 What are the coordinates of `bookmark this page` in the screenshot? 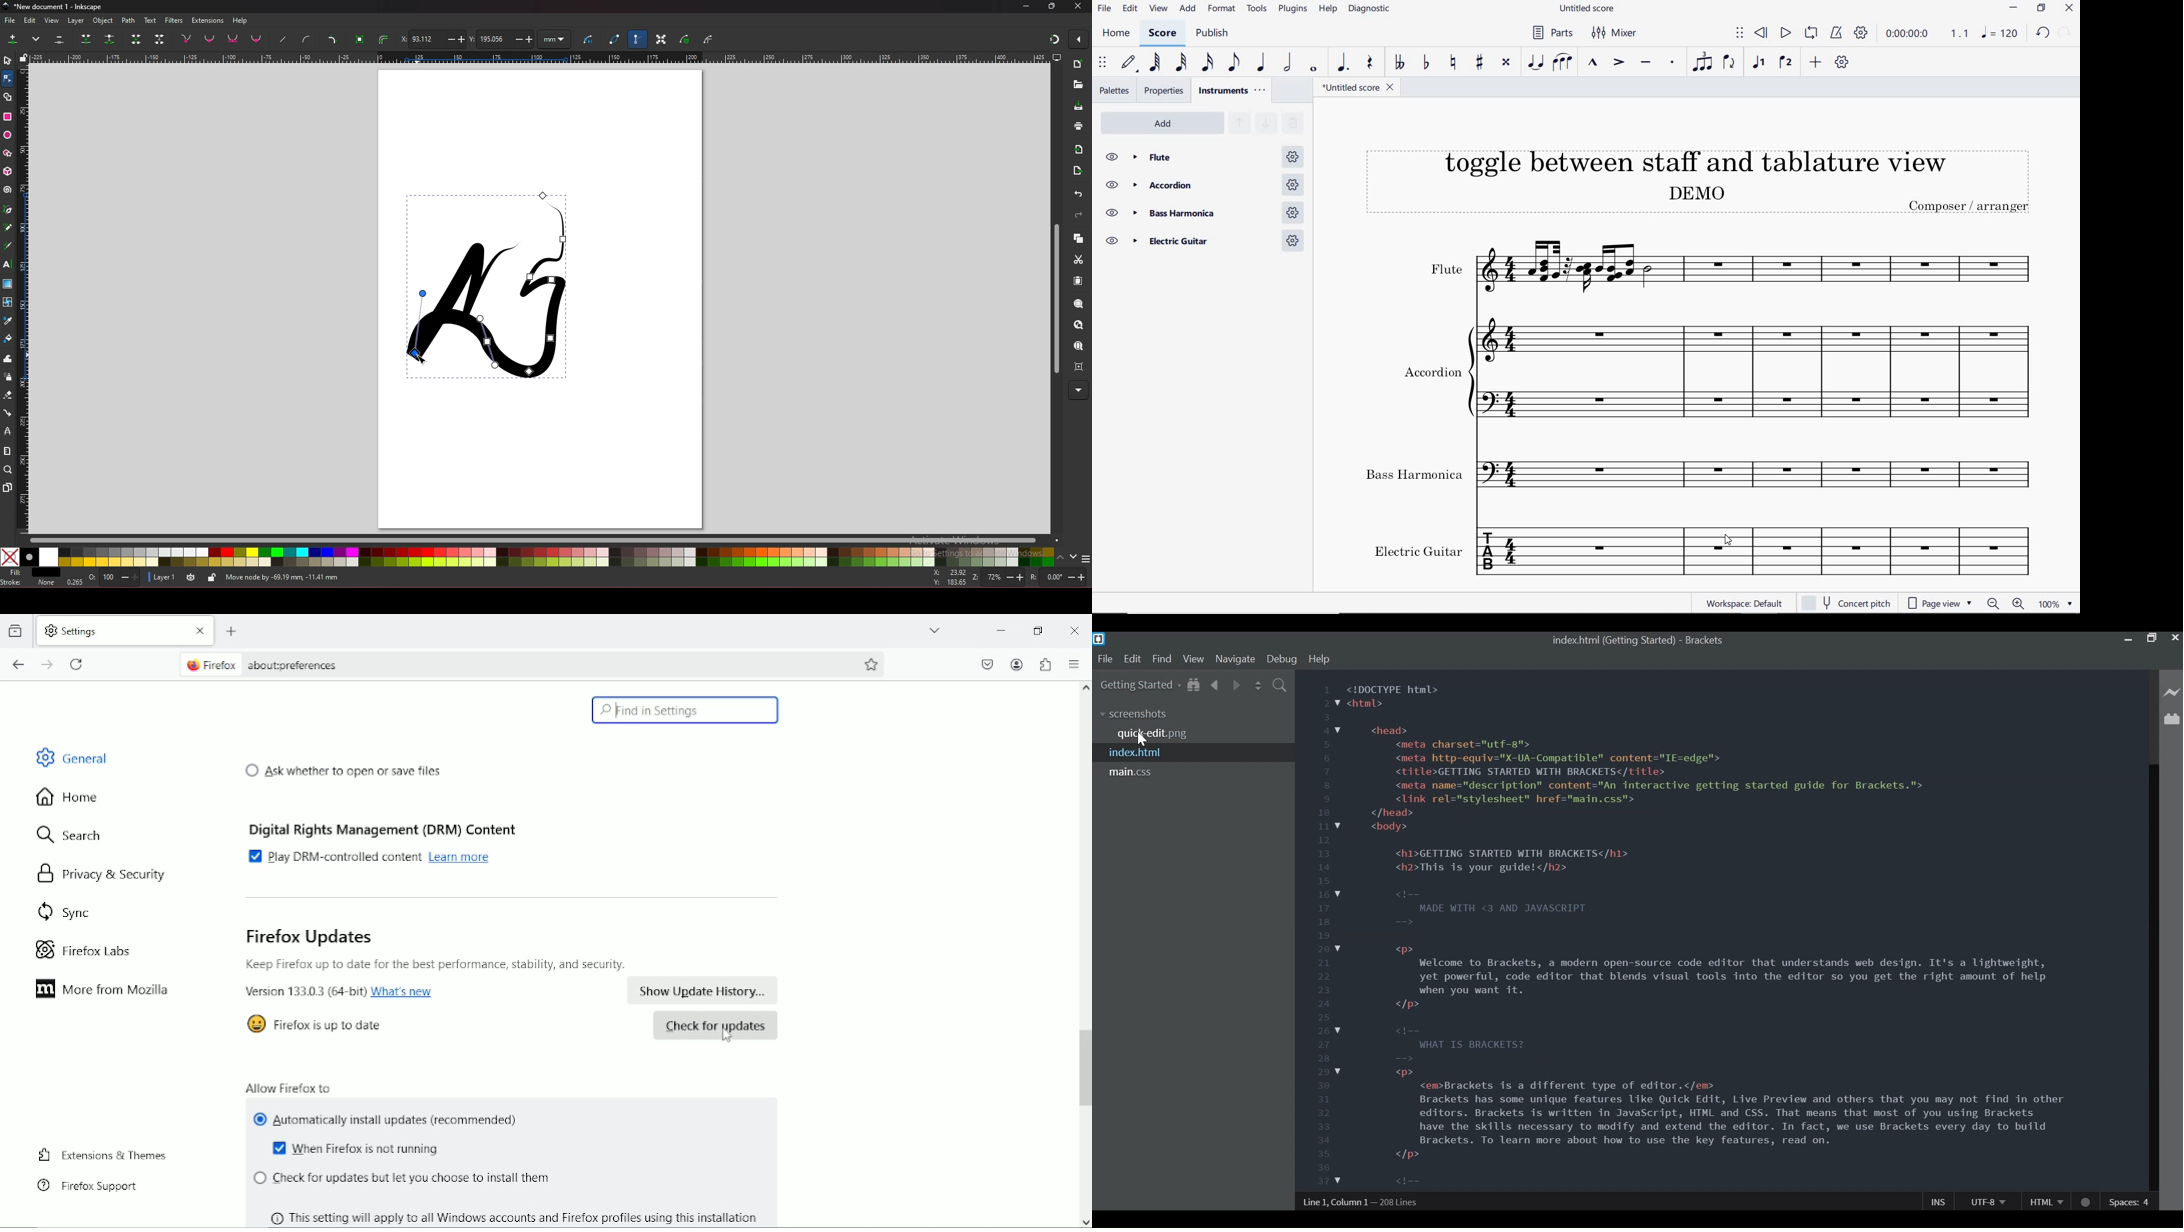 It's located at (872, 662).